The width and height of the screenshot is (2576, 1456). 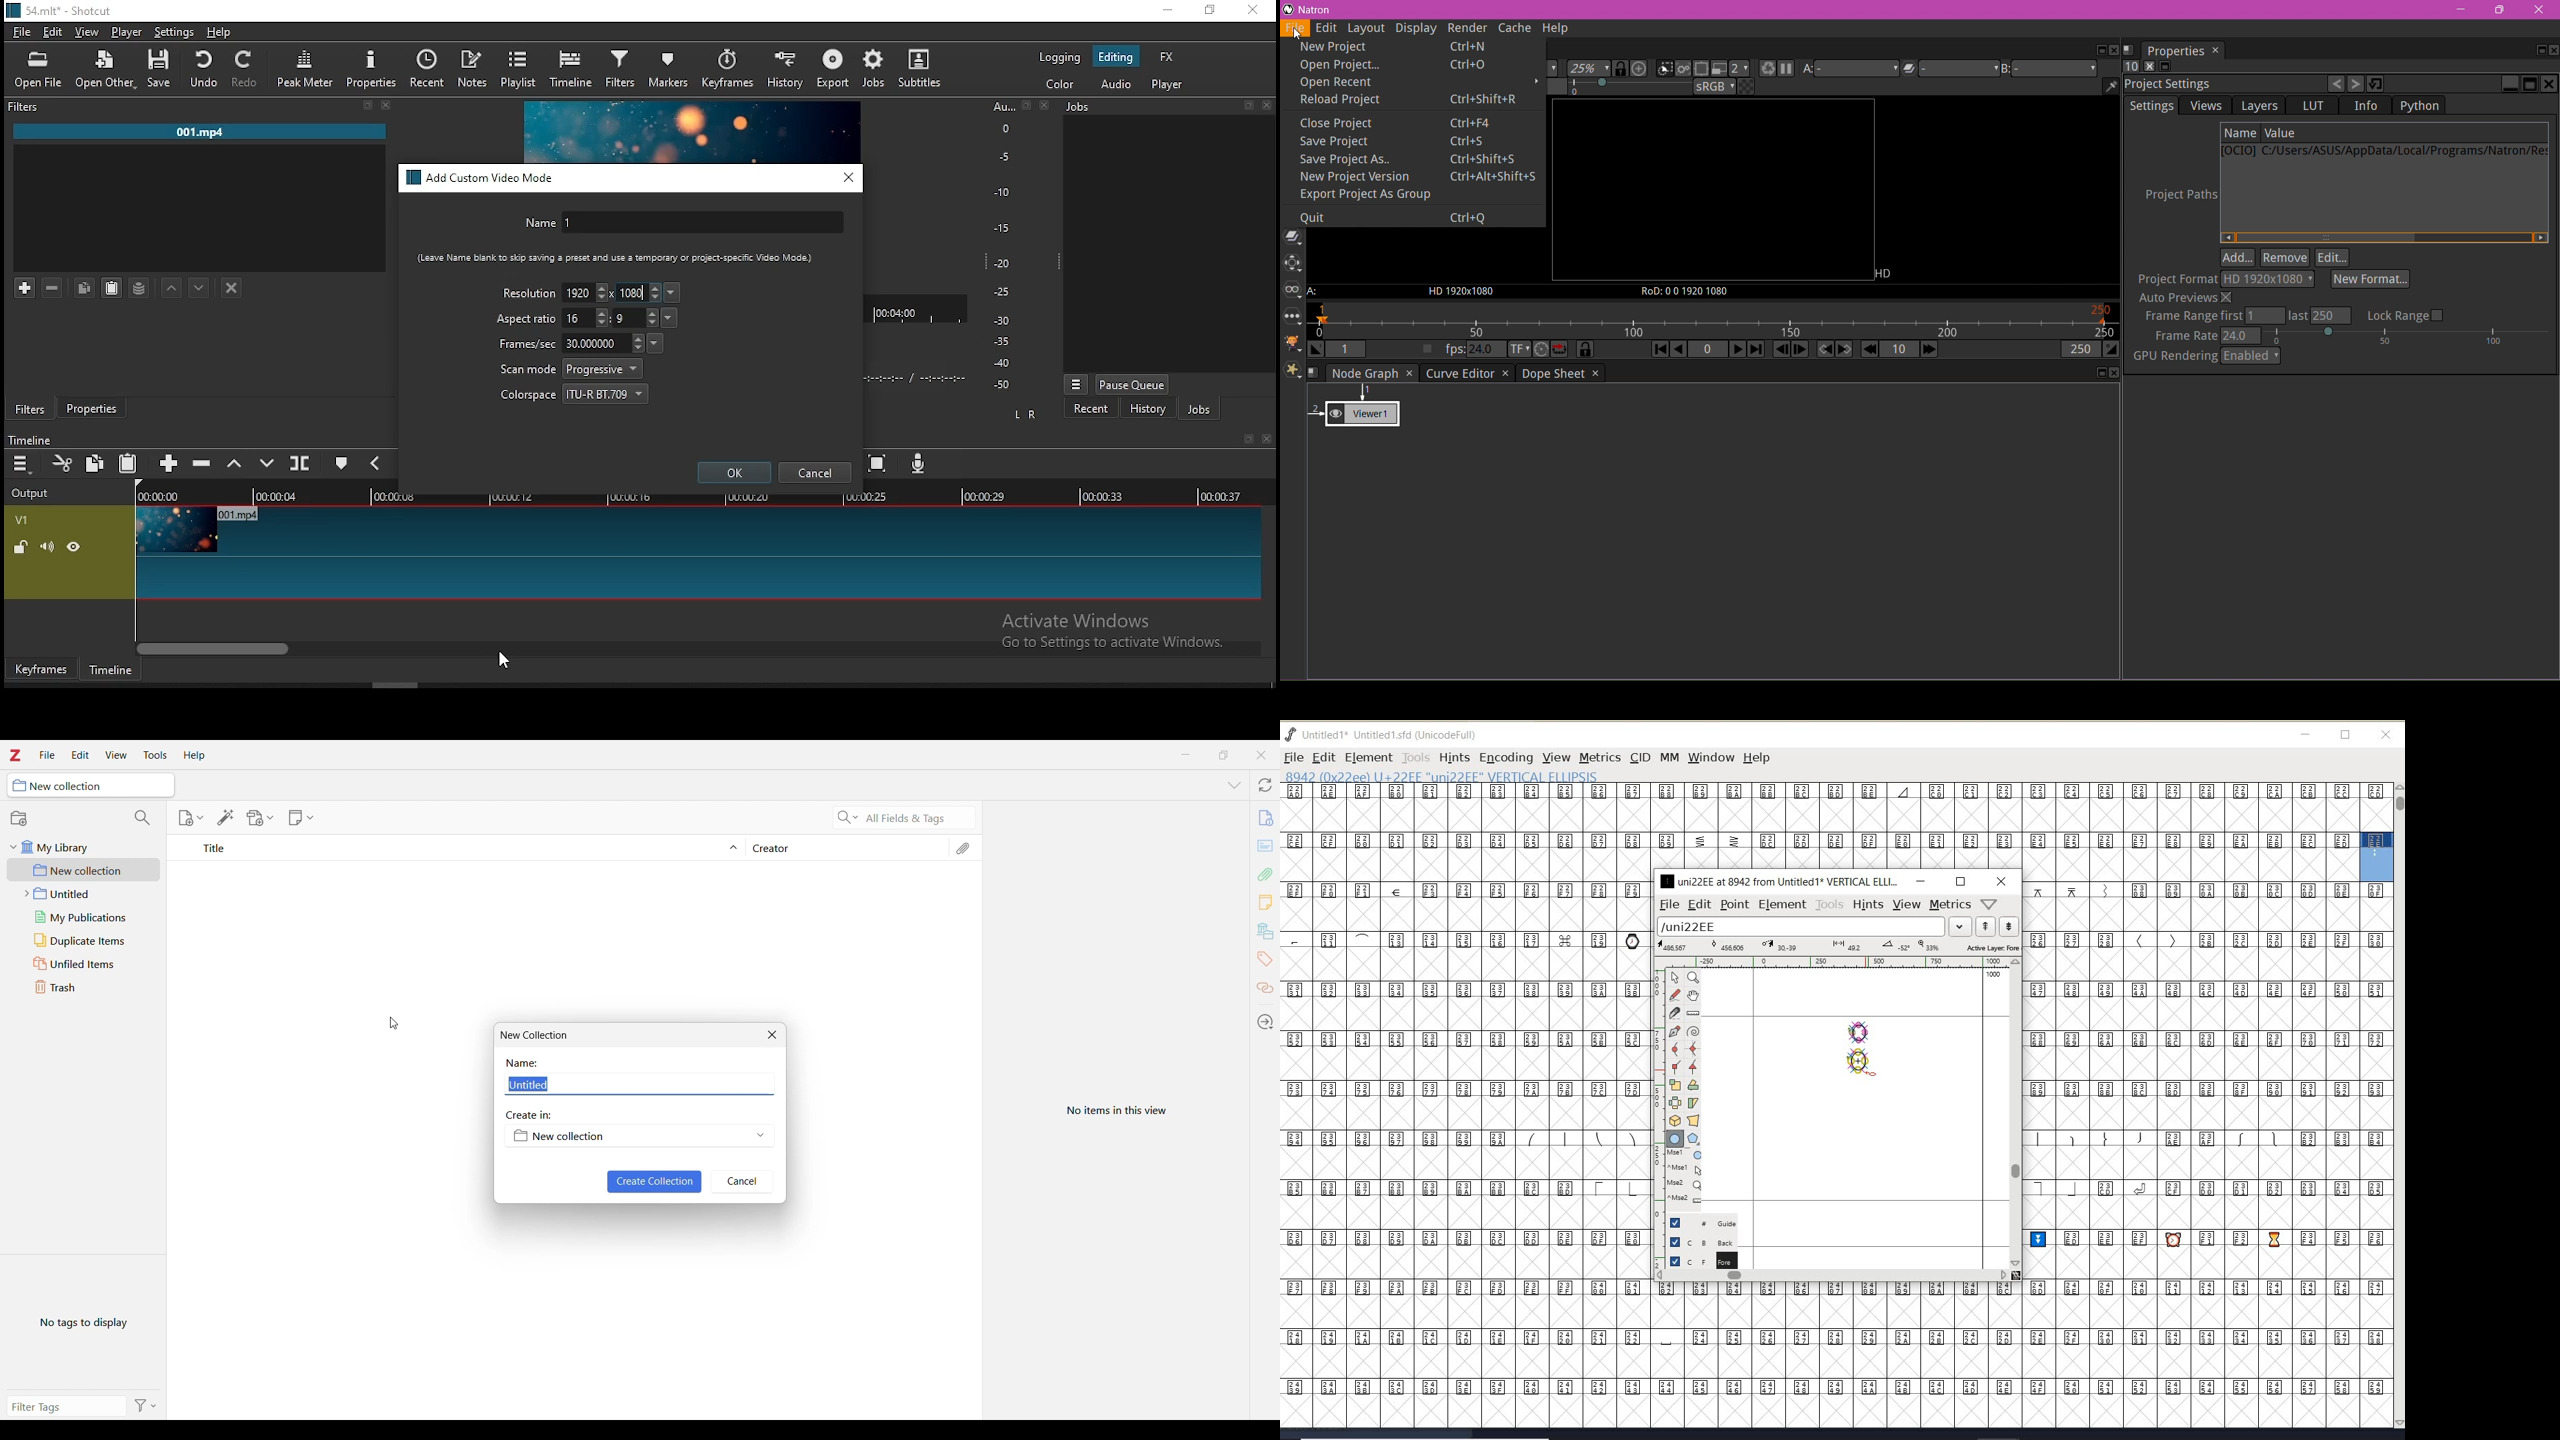 I want to click on split at playhead, so click(x=299, y=462).